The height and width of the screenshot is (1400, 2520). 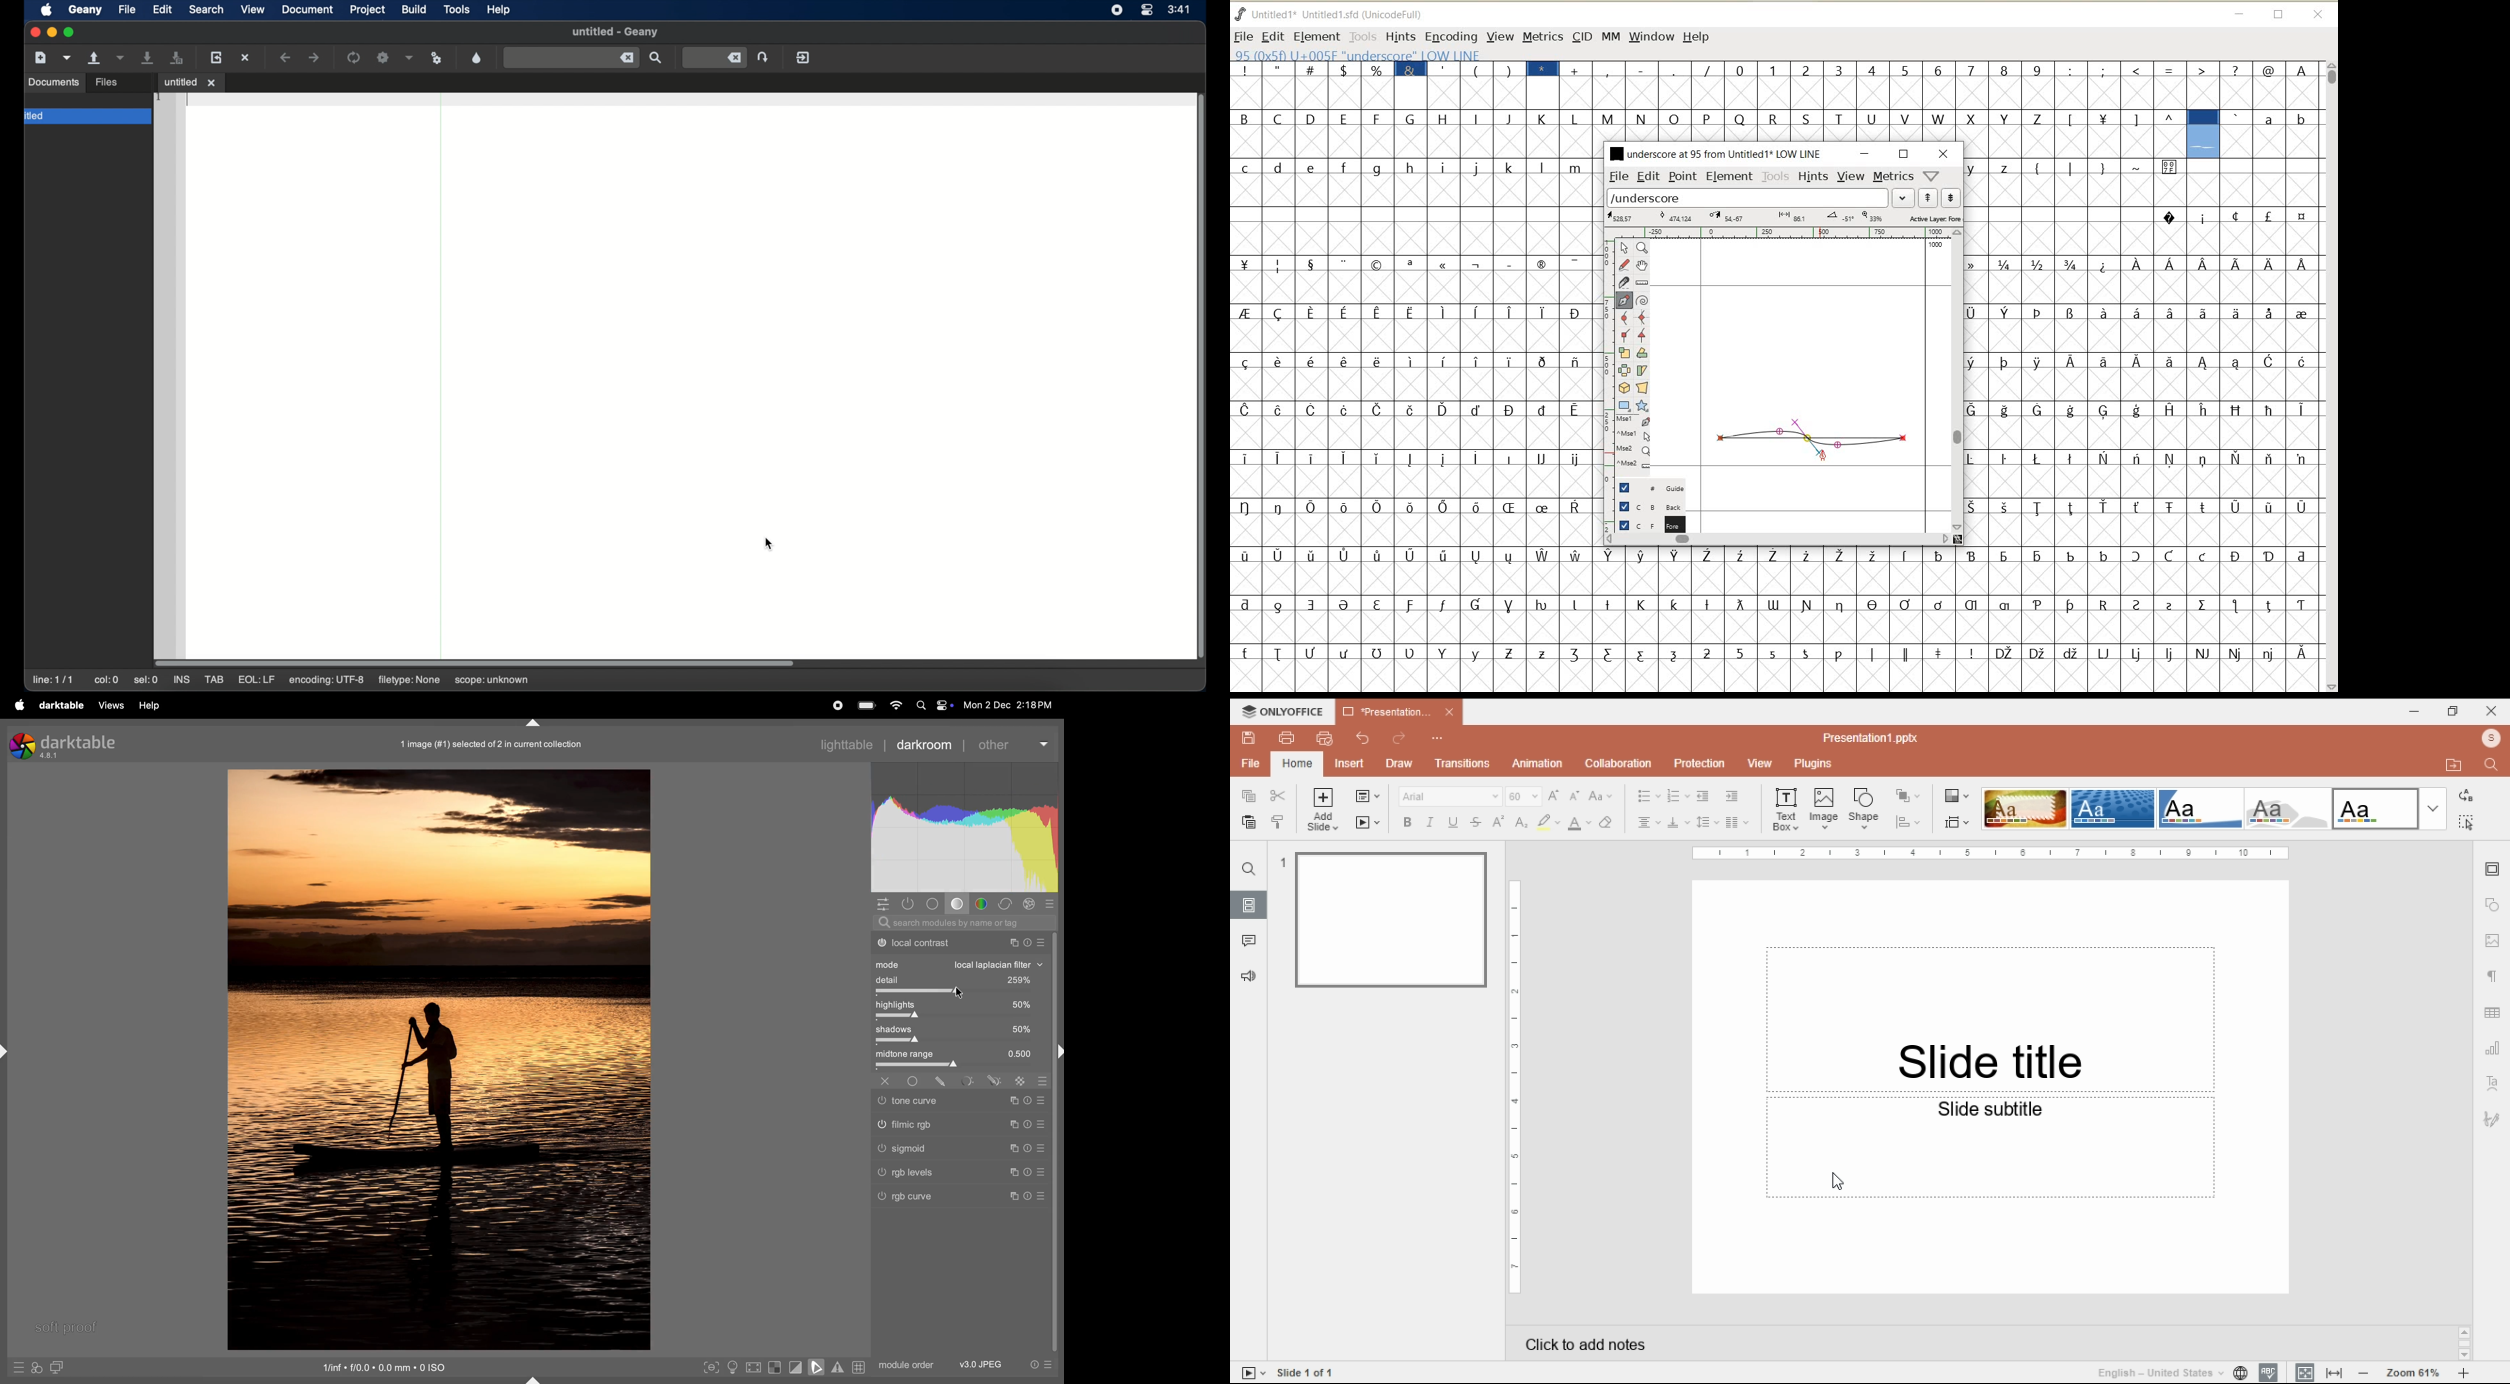 What do you see at coordinates (1814, 764) in the screenshot?
I see `plugins` at bounding box center [1814, 764].